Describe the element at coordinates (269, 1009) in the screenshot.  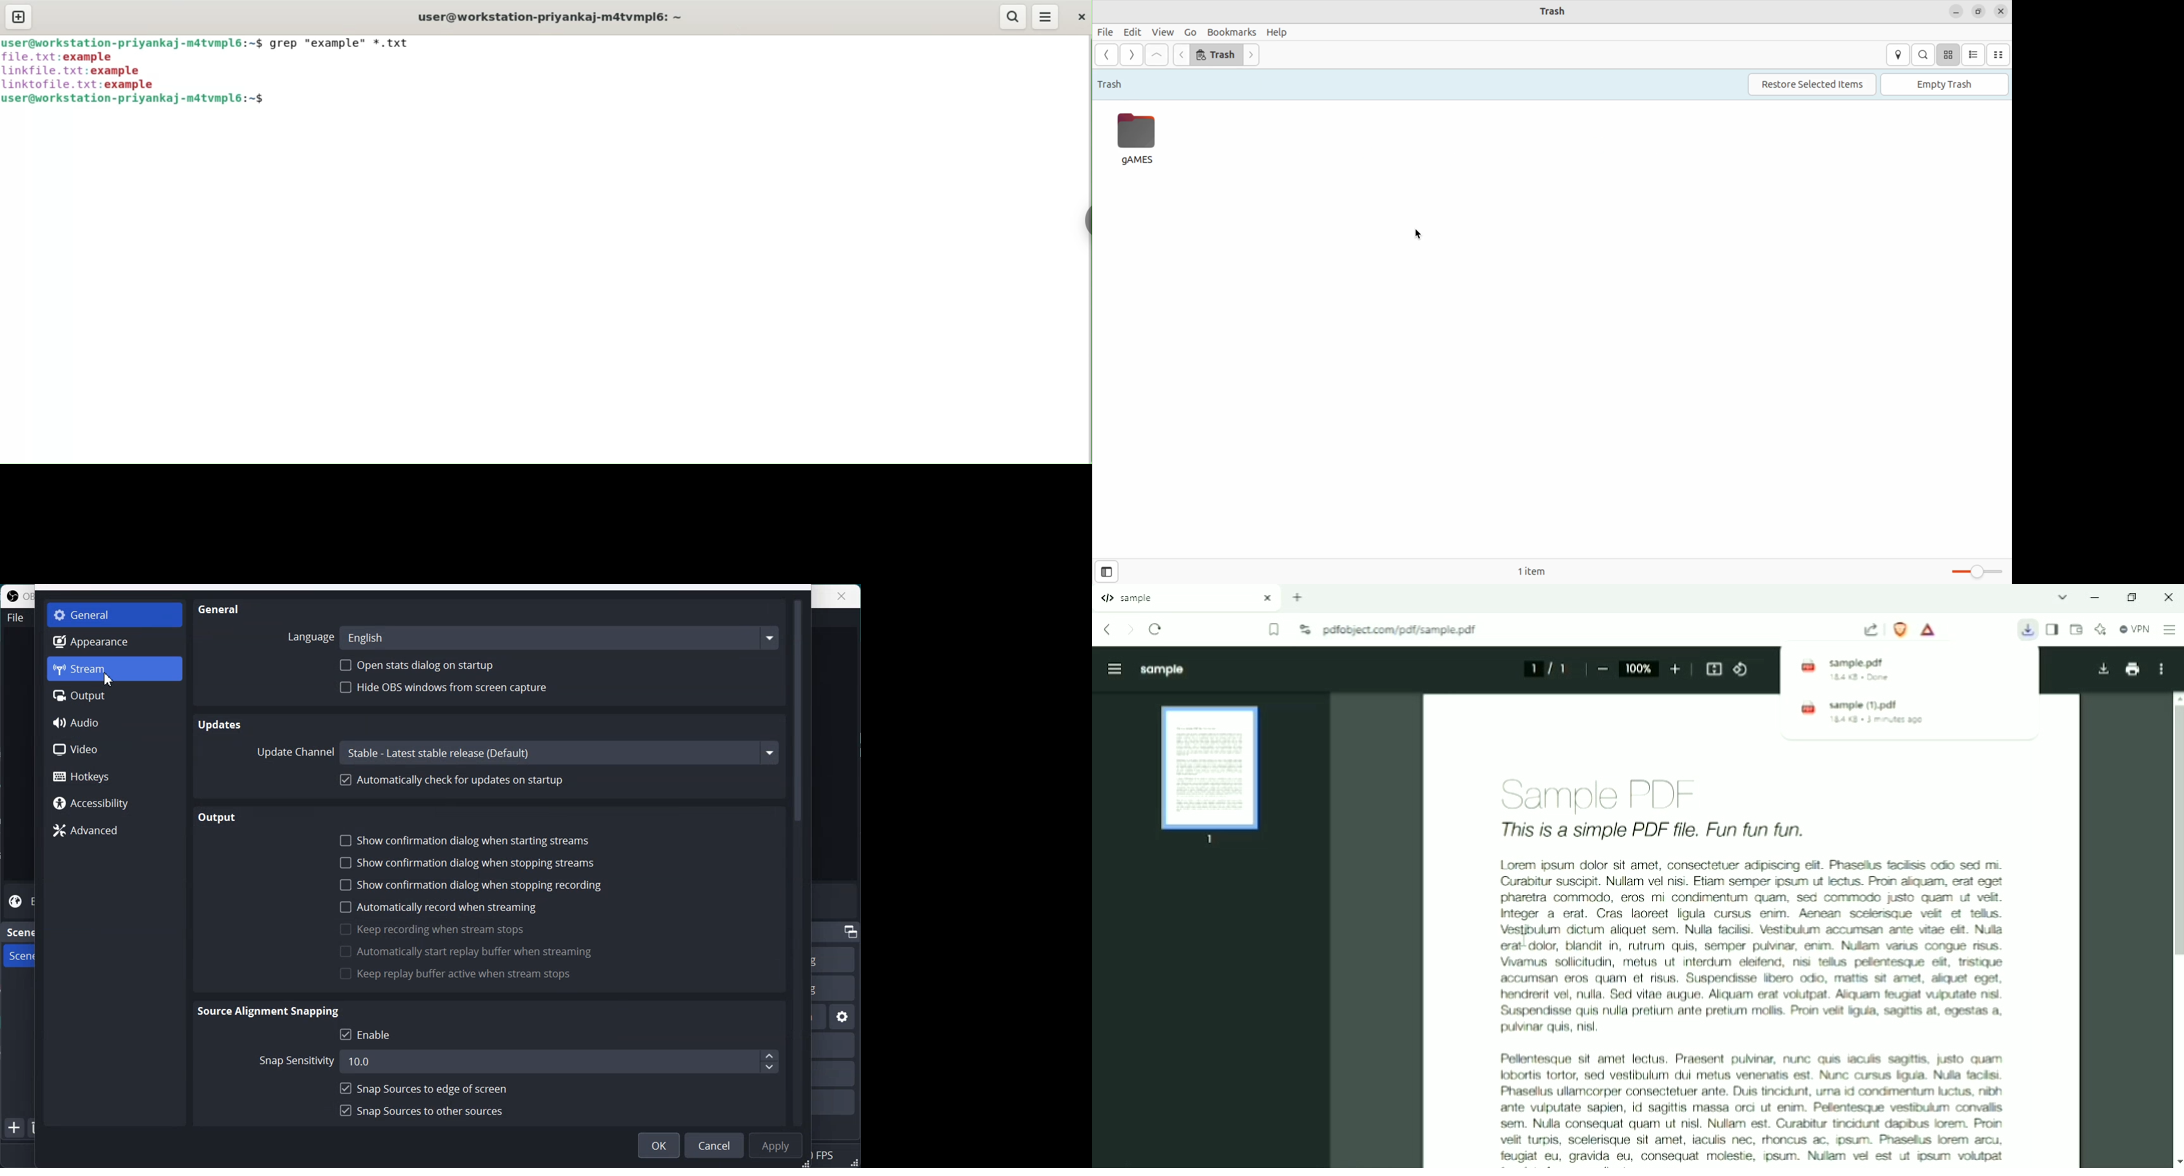
I see `Source Alignment Snapping` at that location.